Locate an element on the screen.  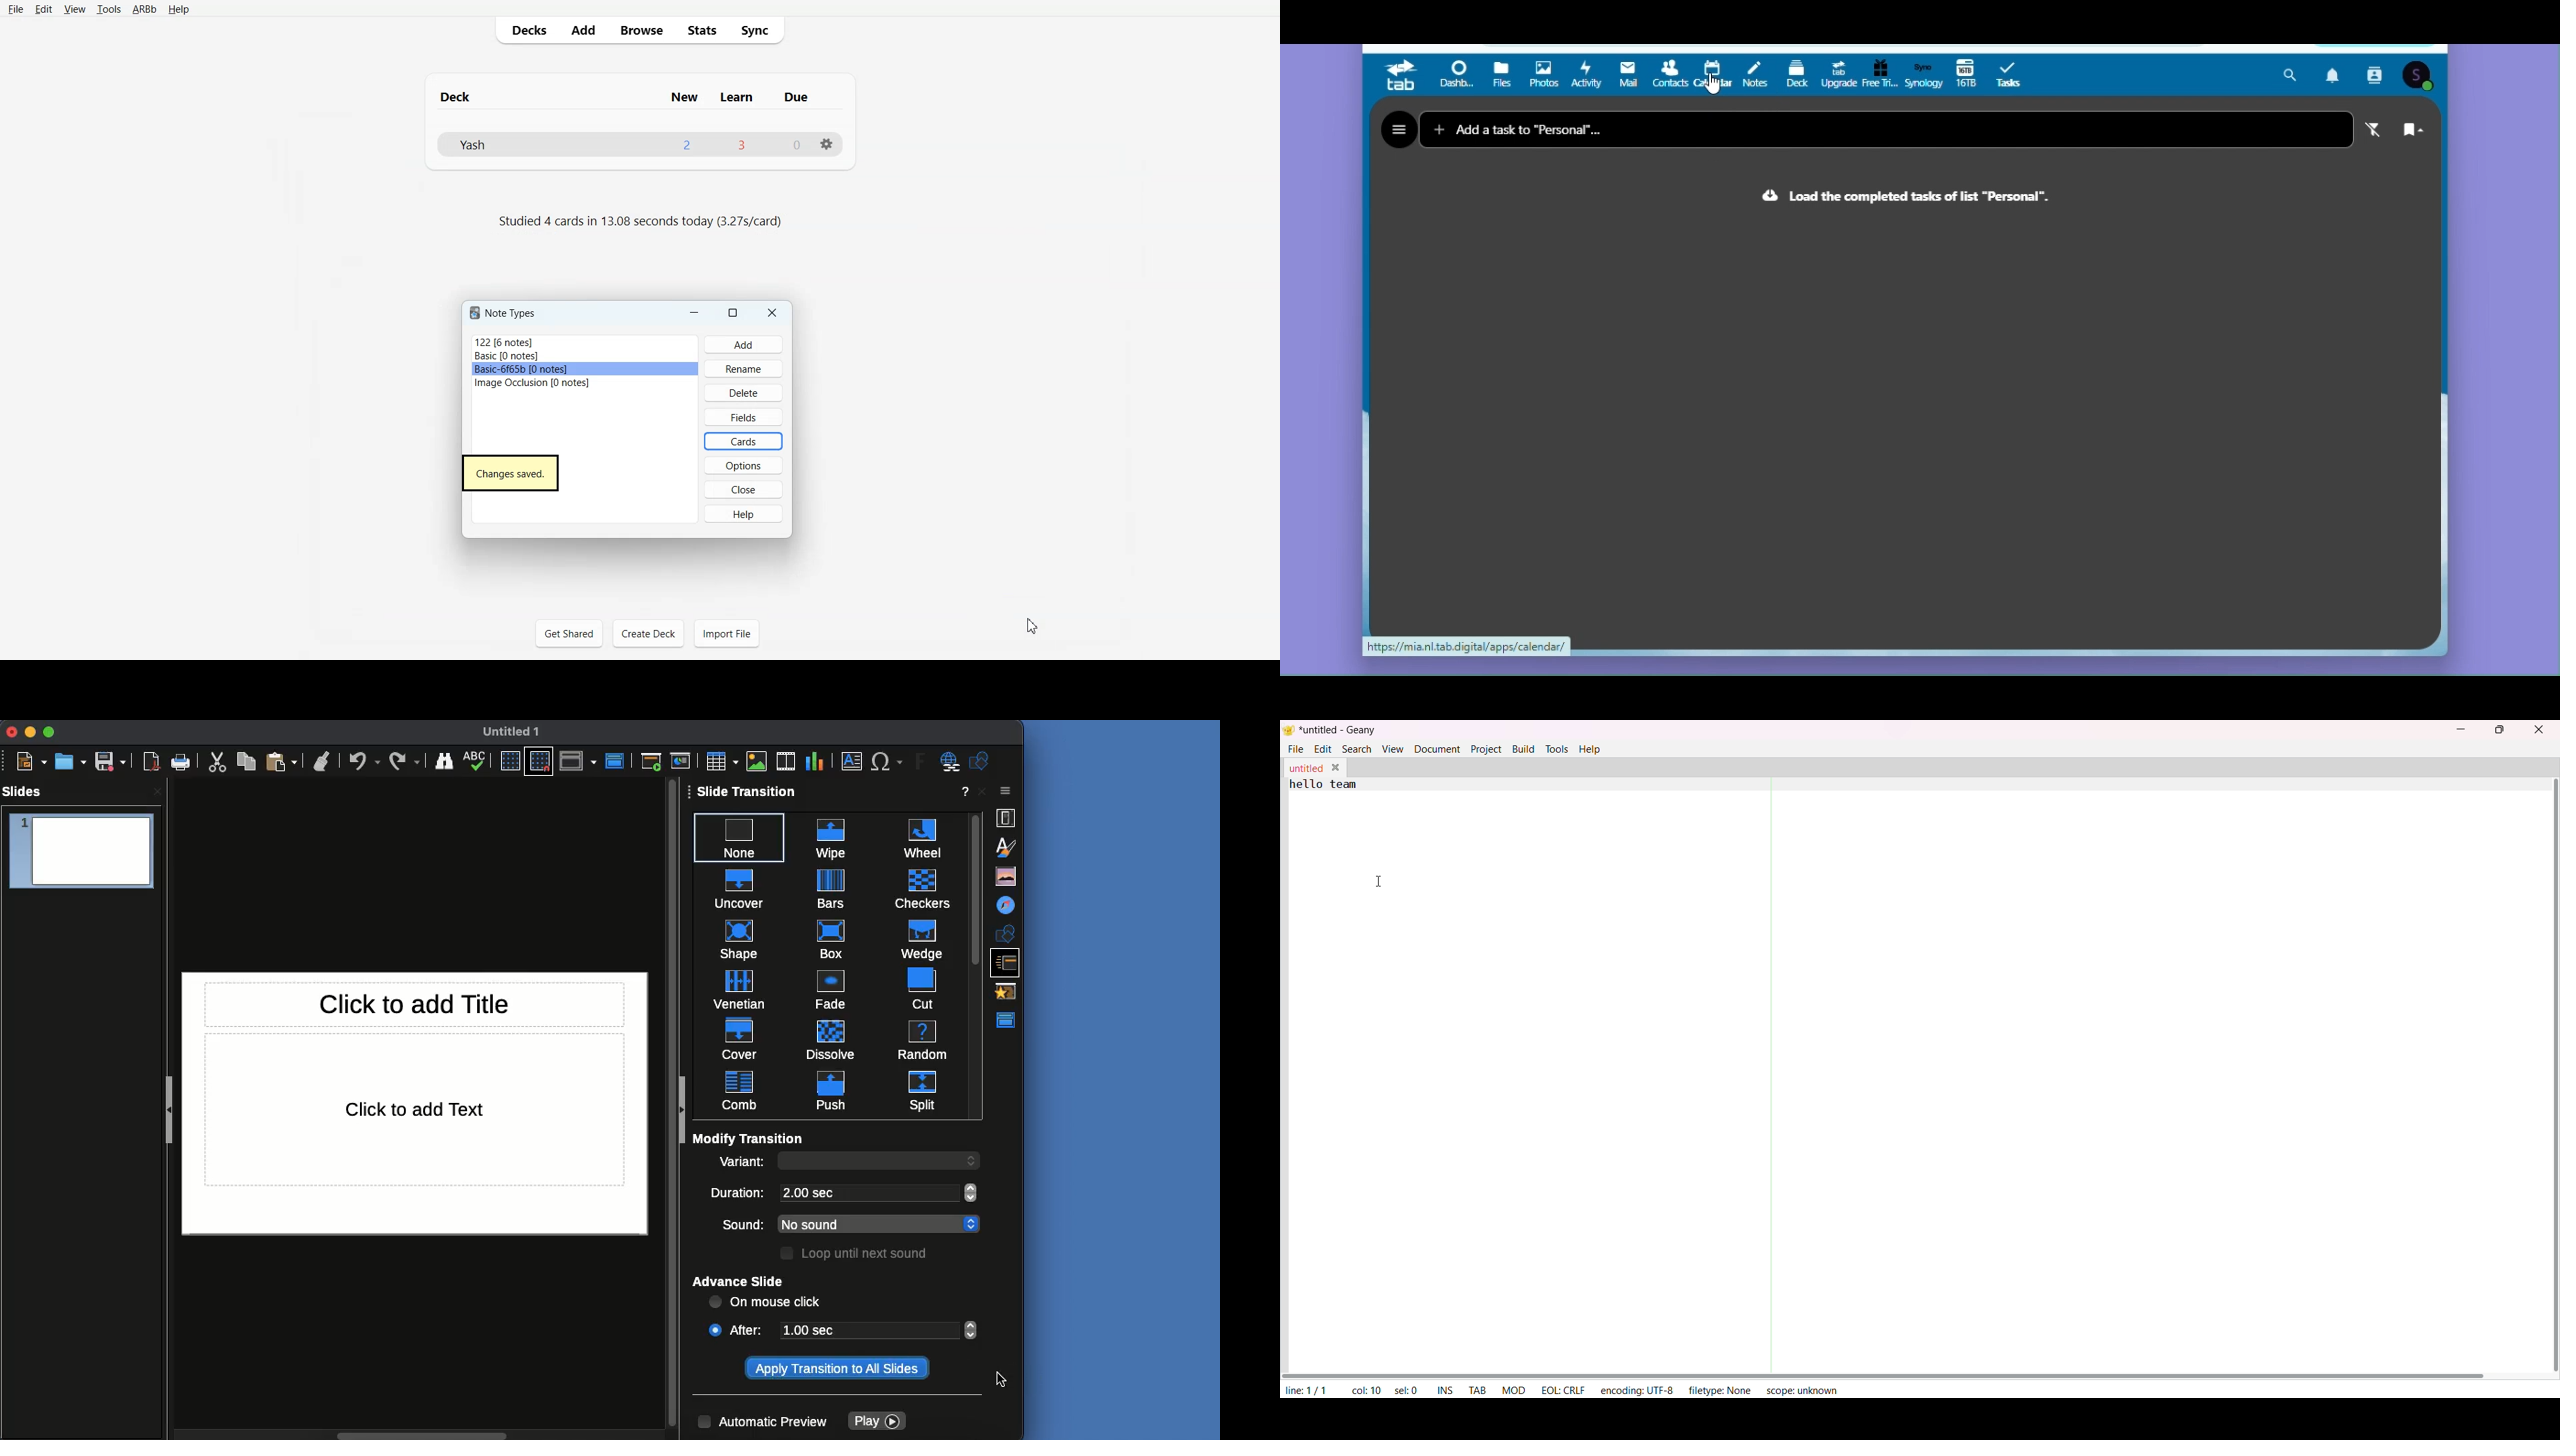
View is located at coordinates (73, 9).